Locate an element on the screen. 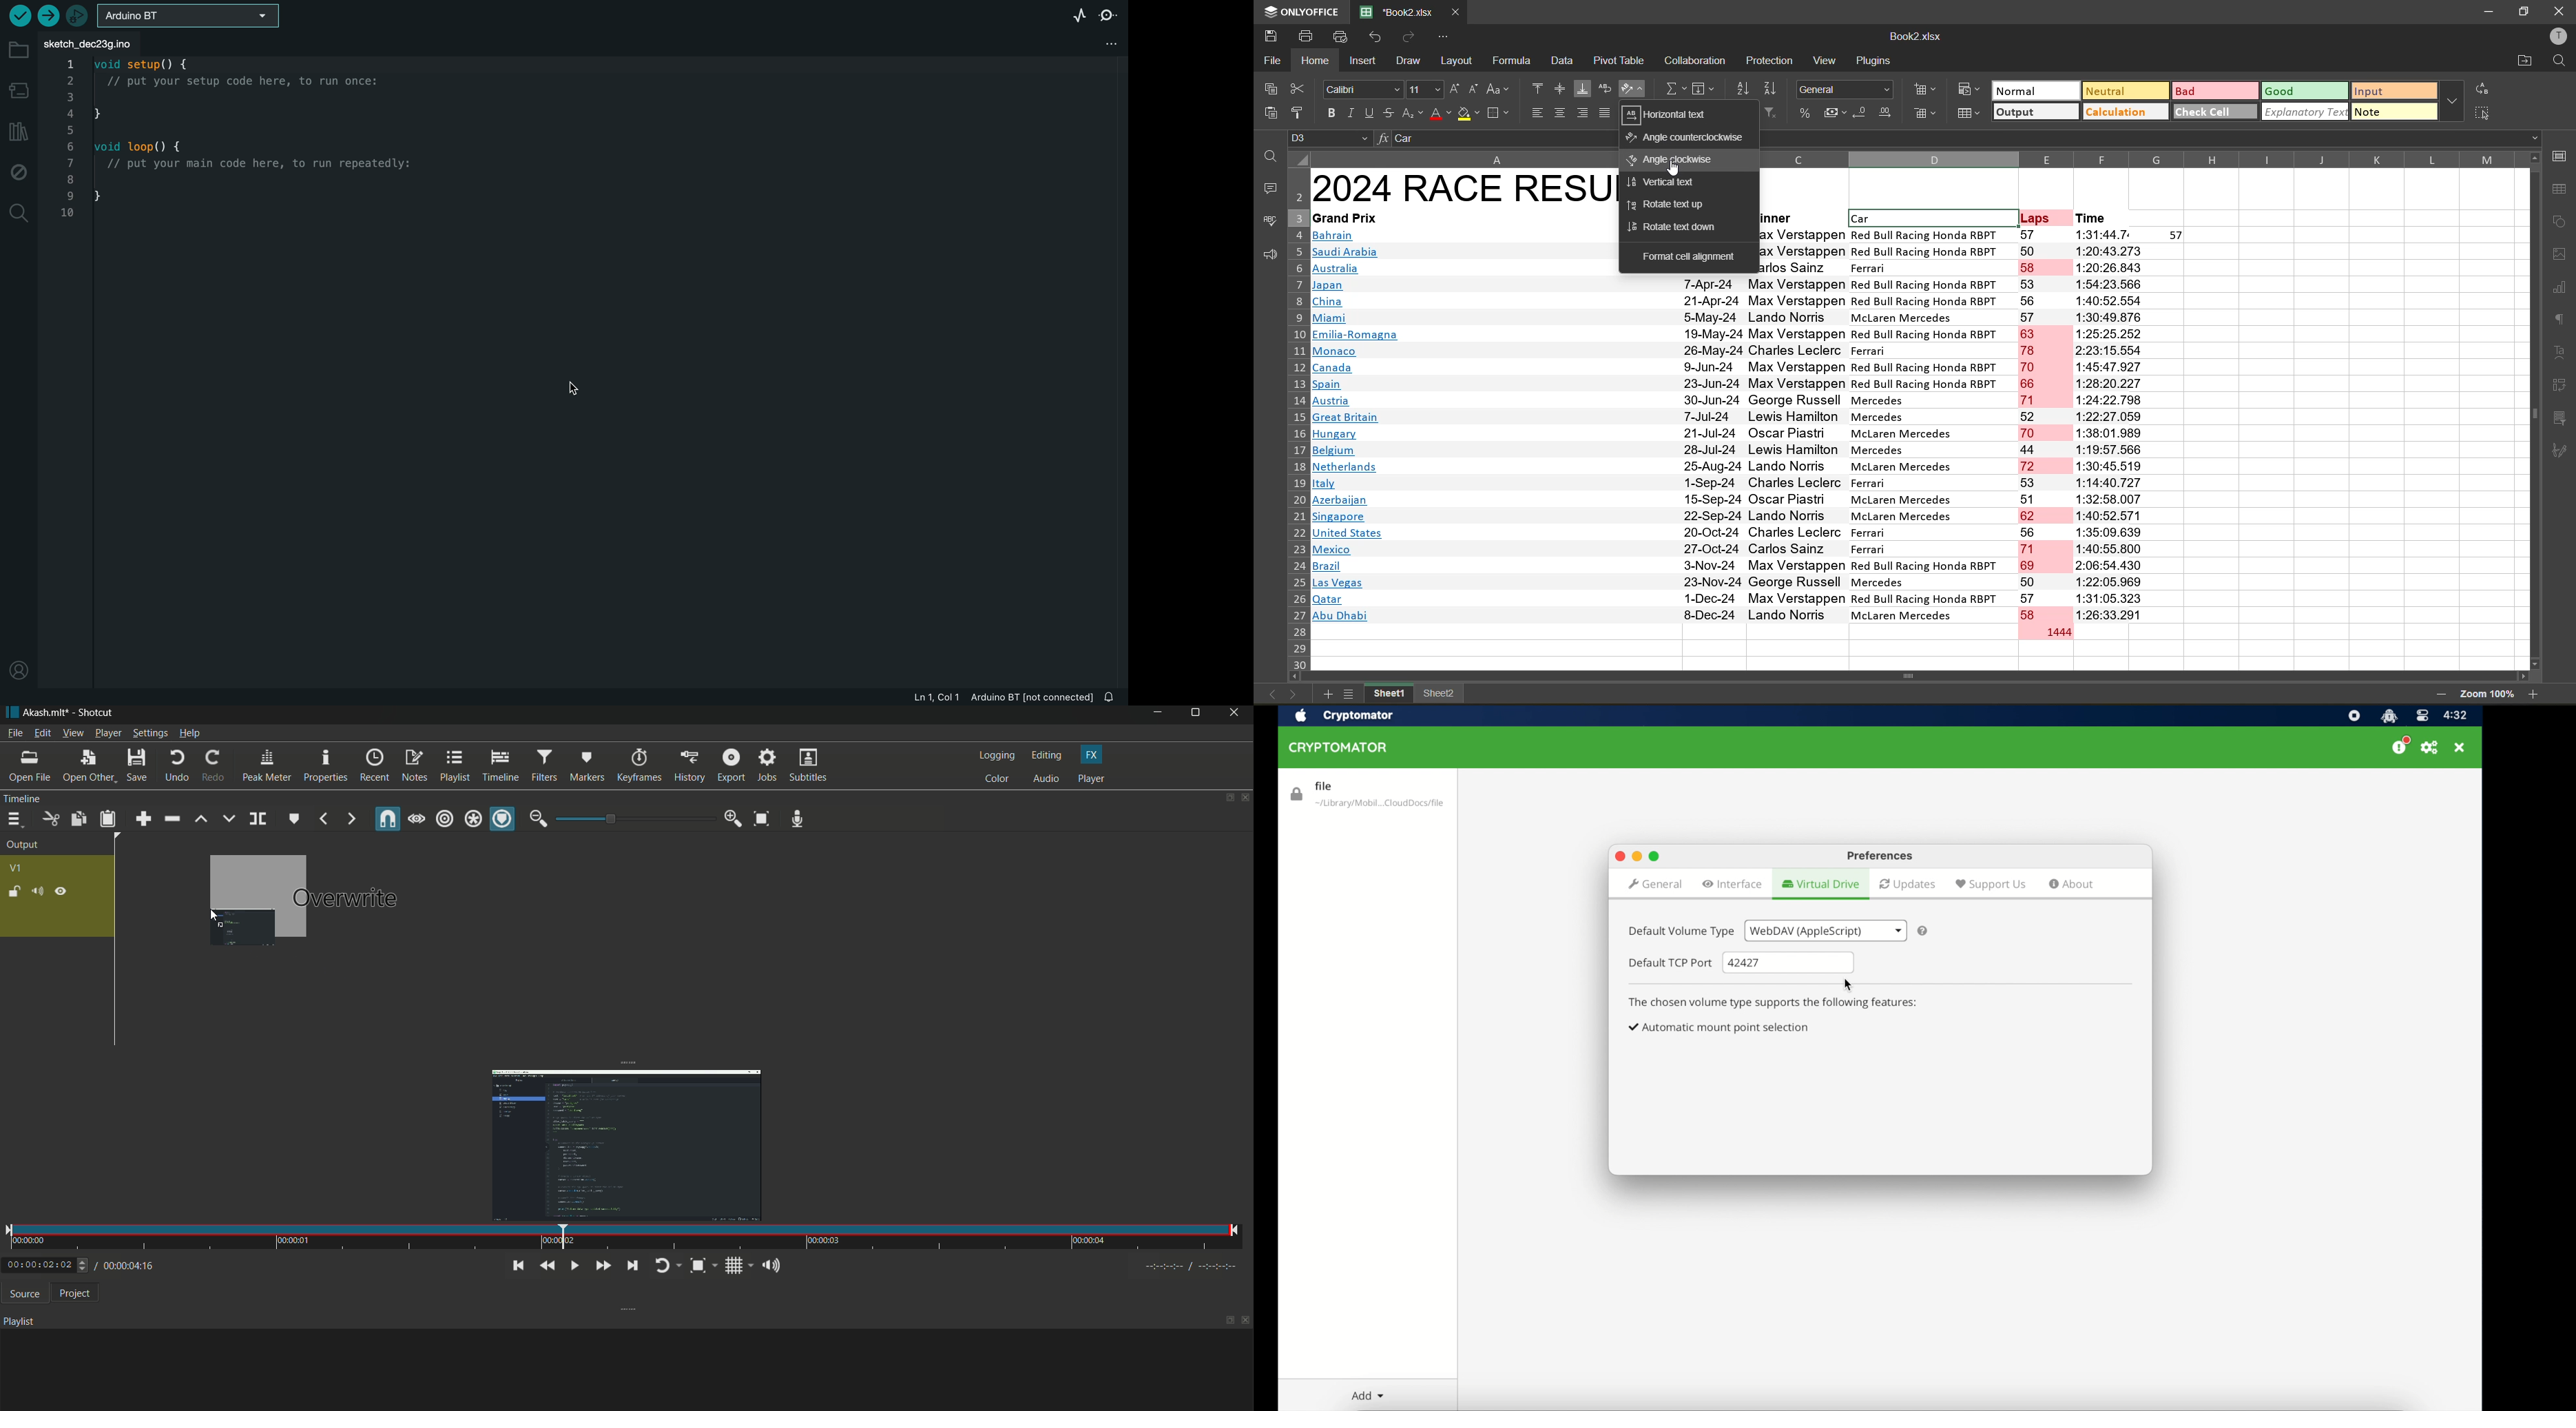 Image resolution: width=2576 pixels, height=1428 pixels. editing is located at coordinates (1046, 755).